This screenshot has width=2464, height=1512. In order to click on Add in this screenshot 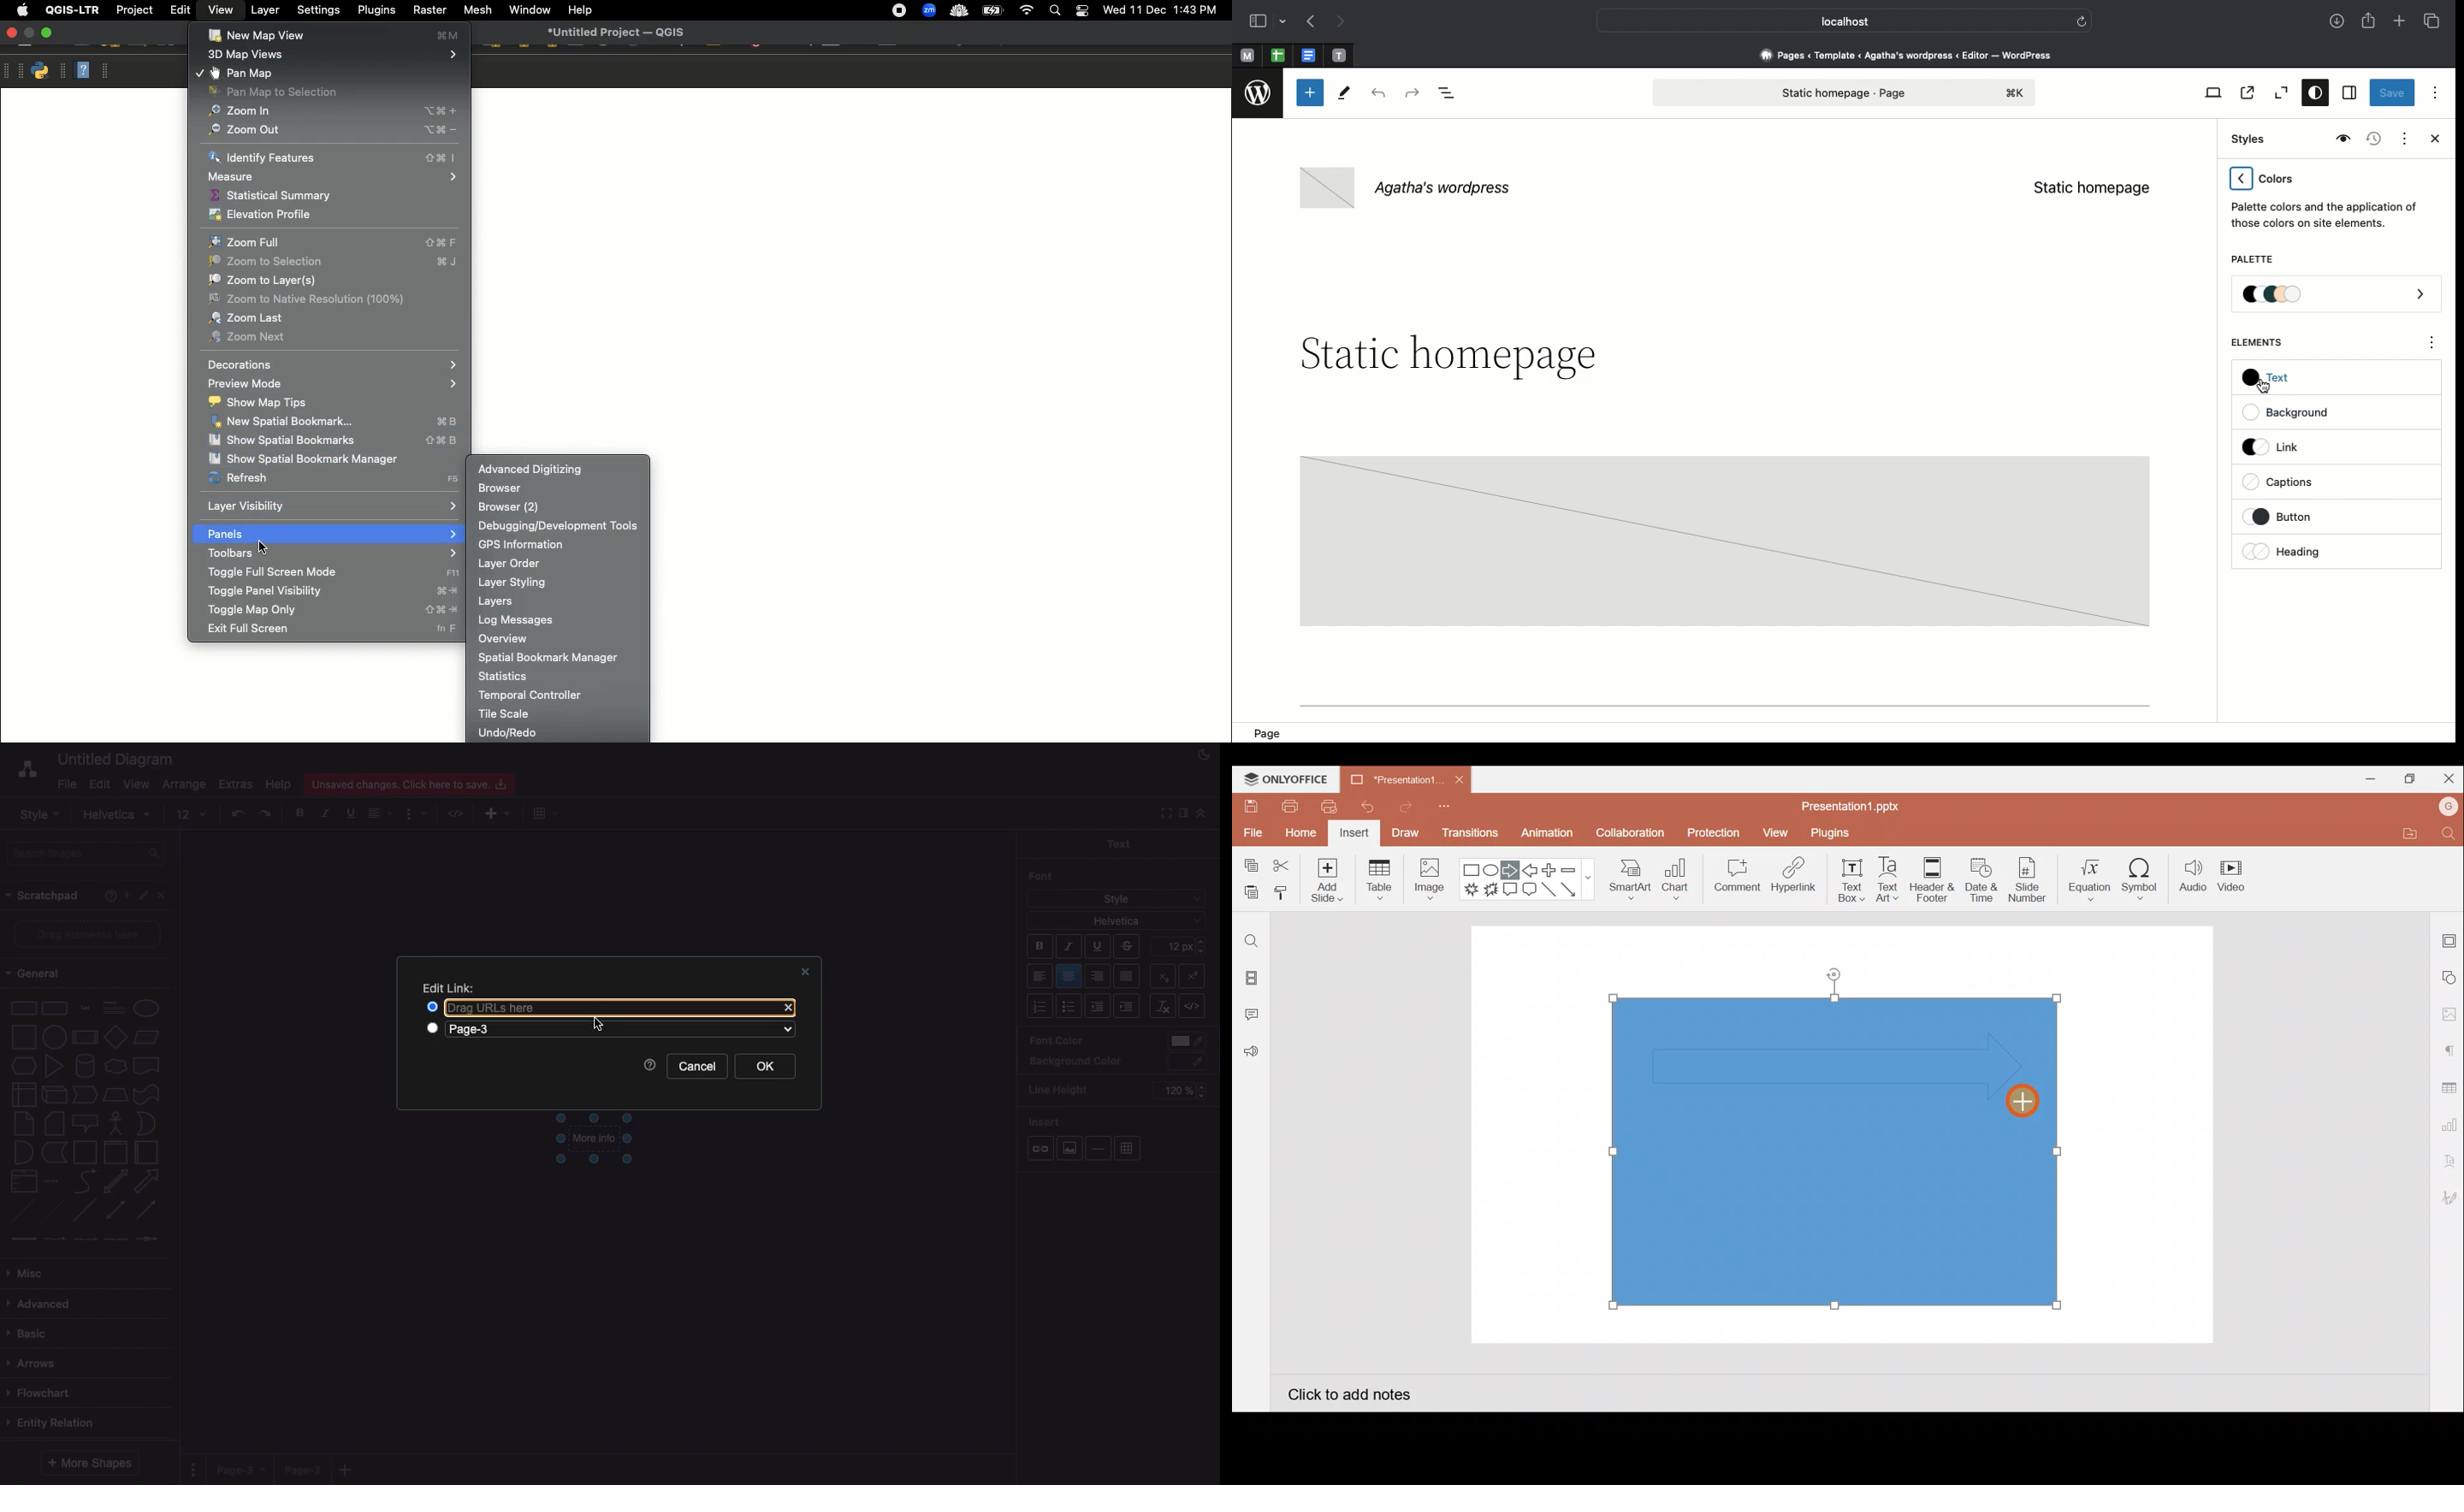, I will do `click(348, 1469)`.